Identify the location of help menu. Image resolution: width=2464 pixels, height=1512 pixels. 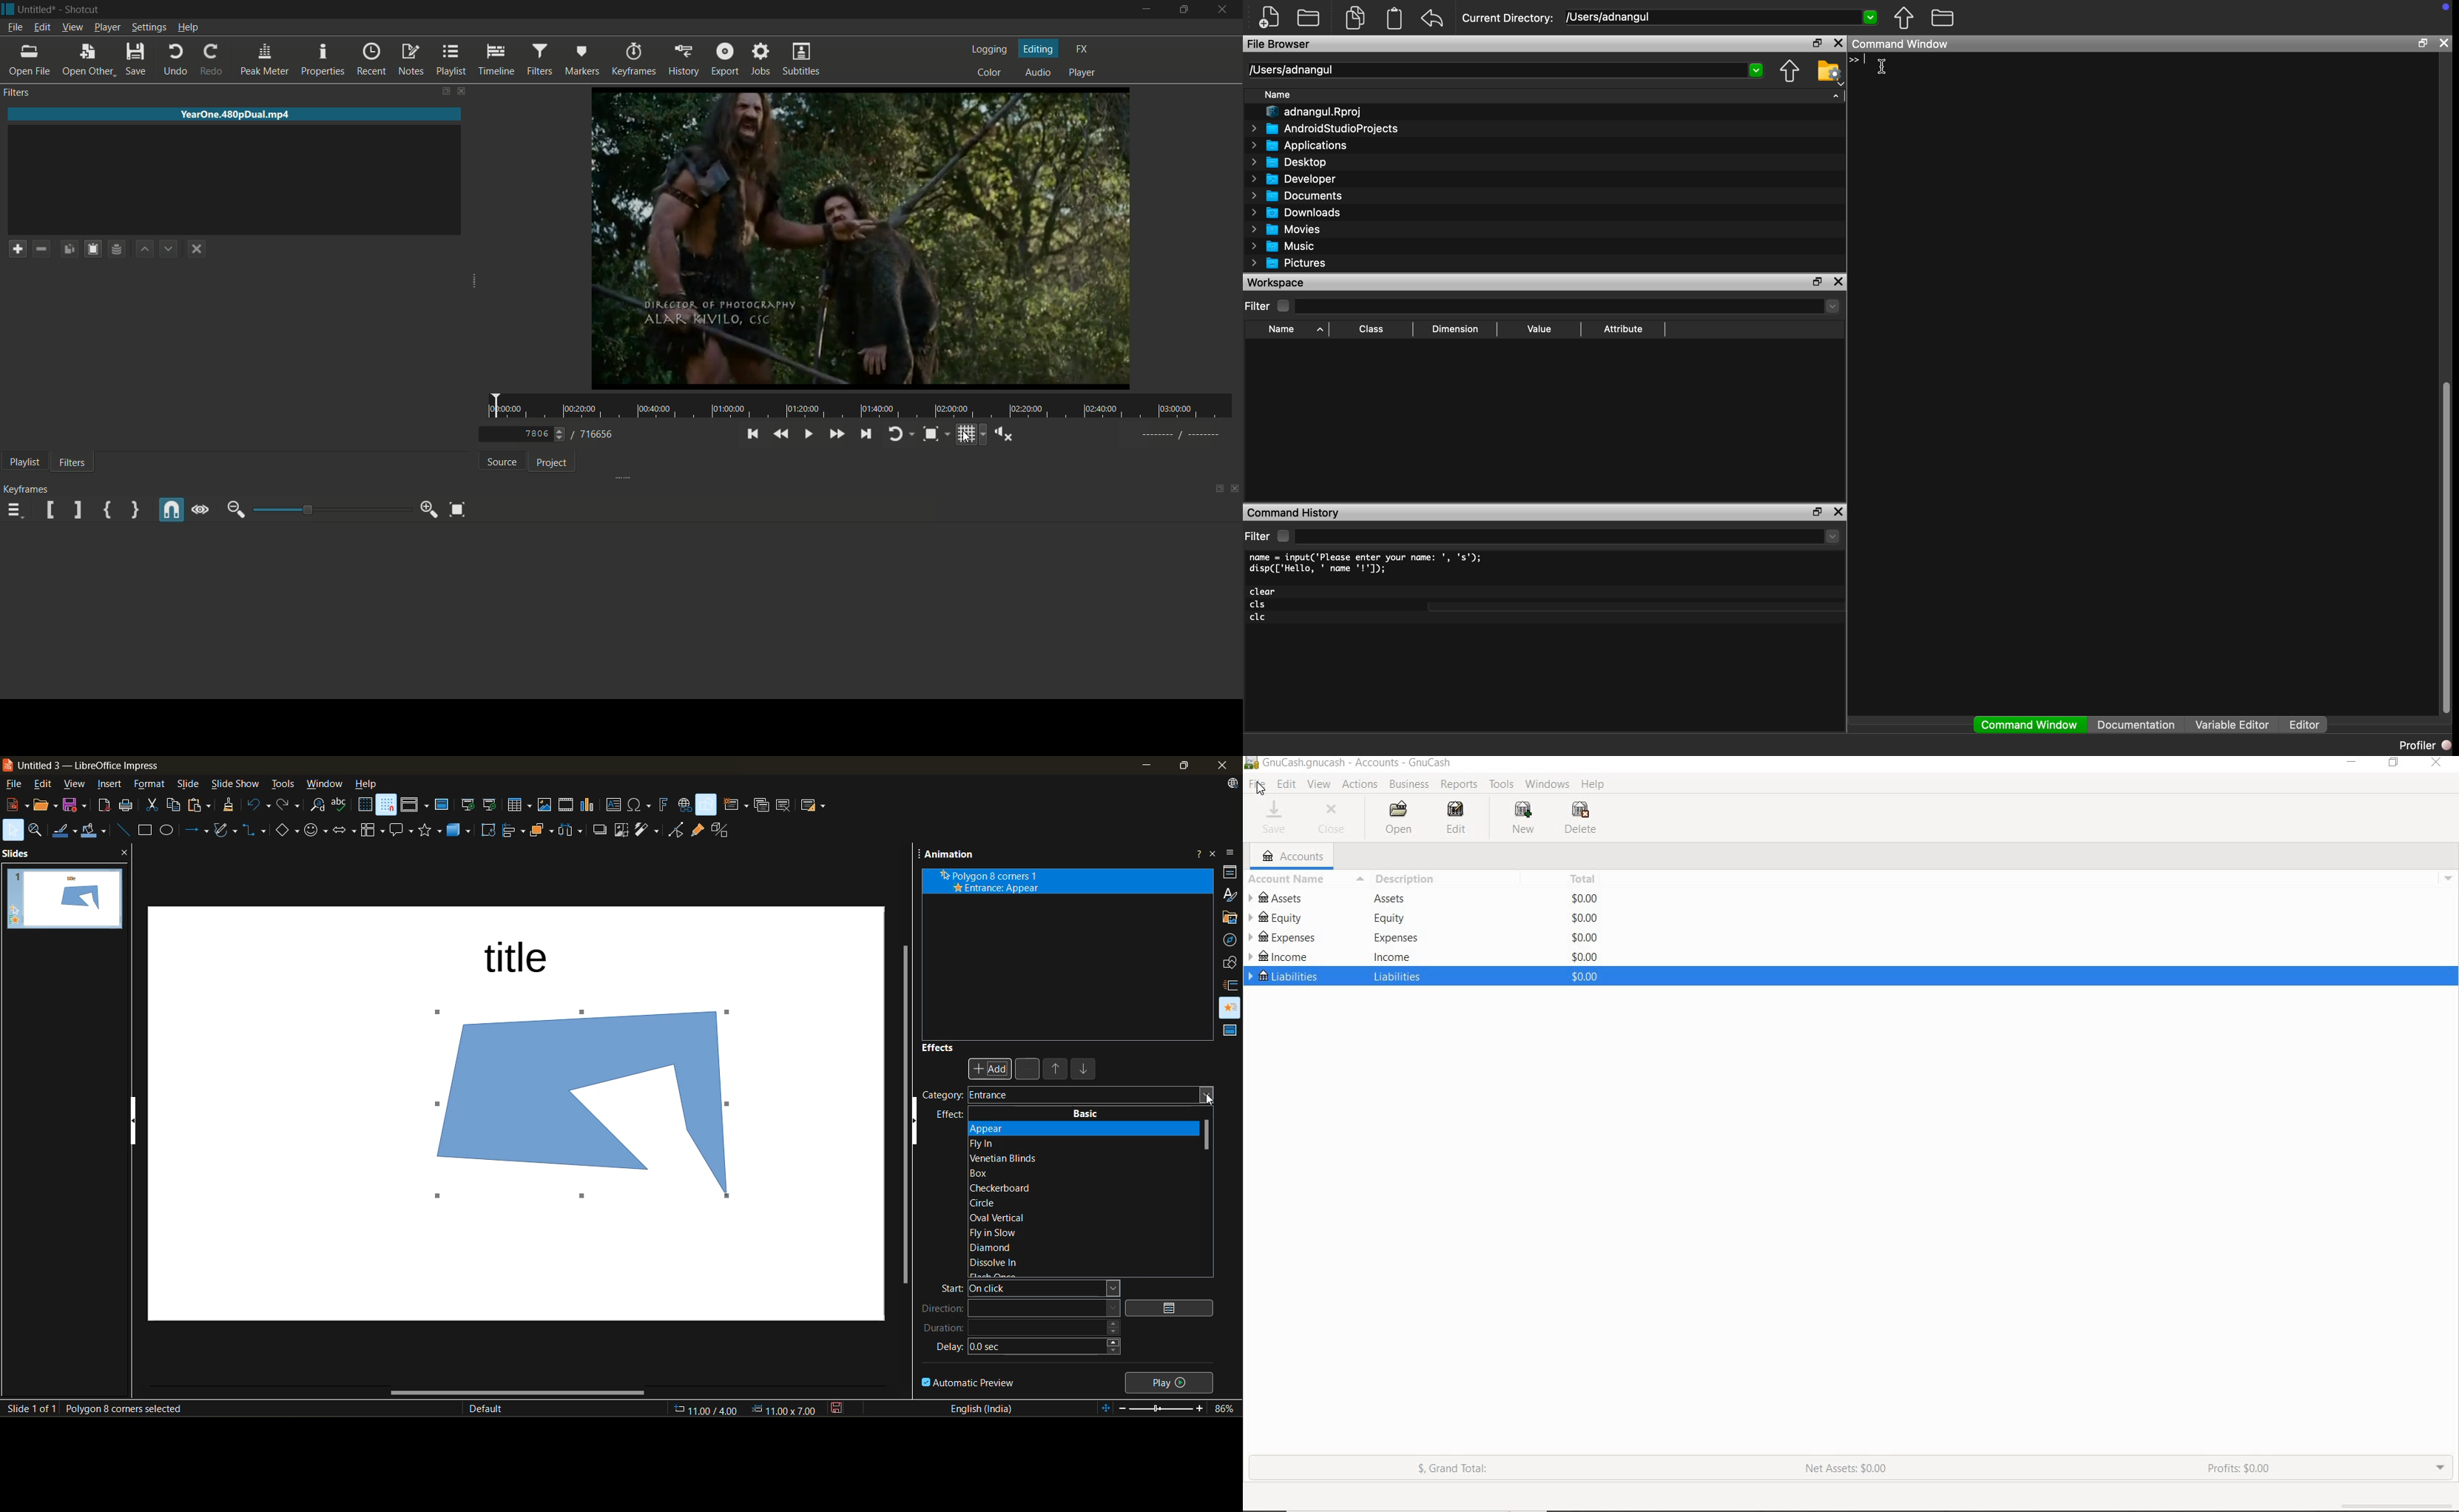
(188, 27).